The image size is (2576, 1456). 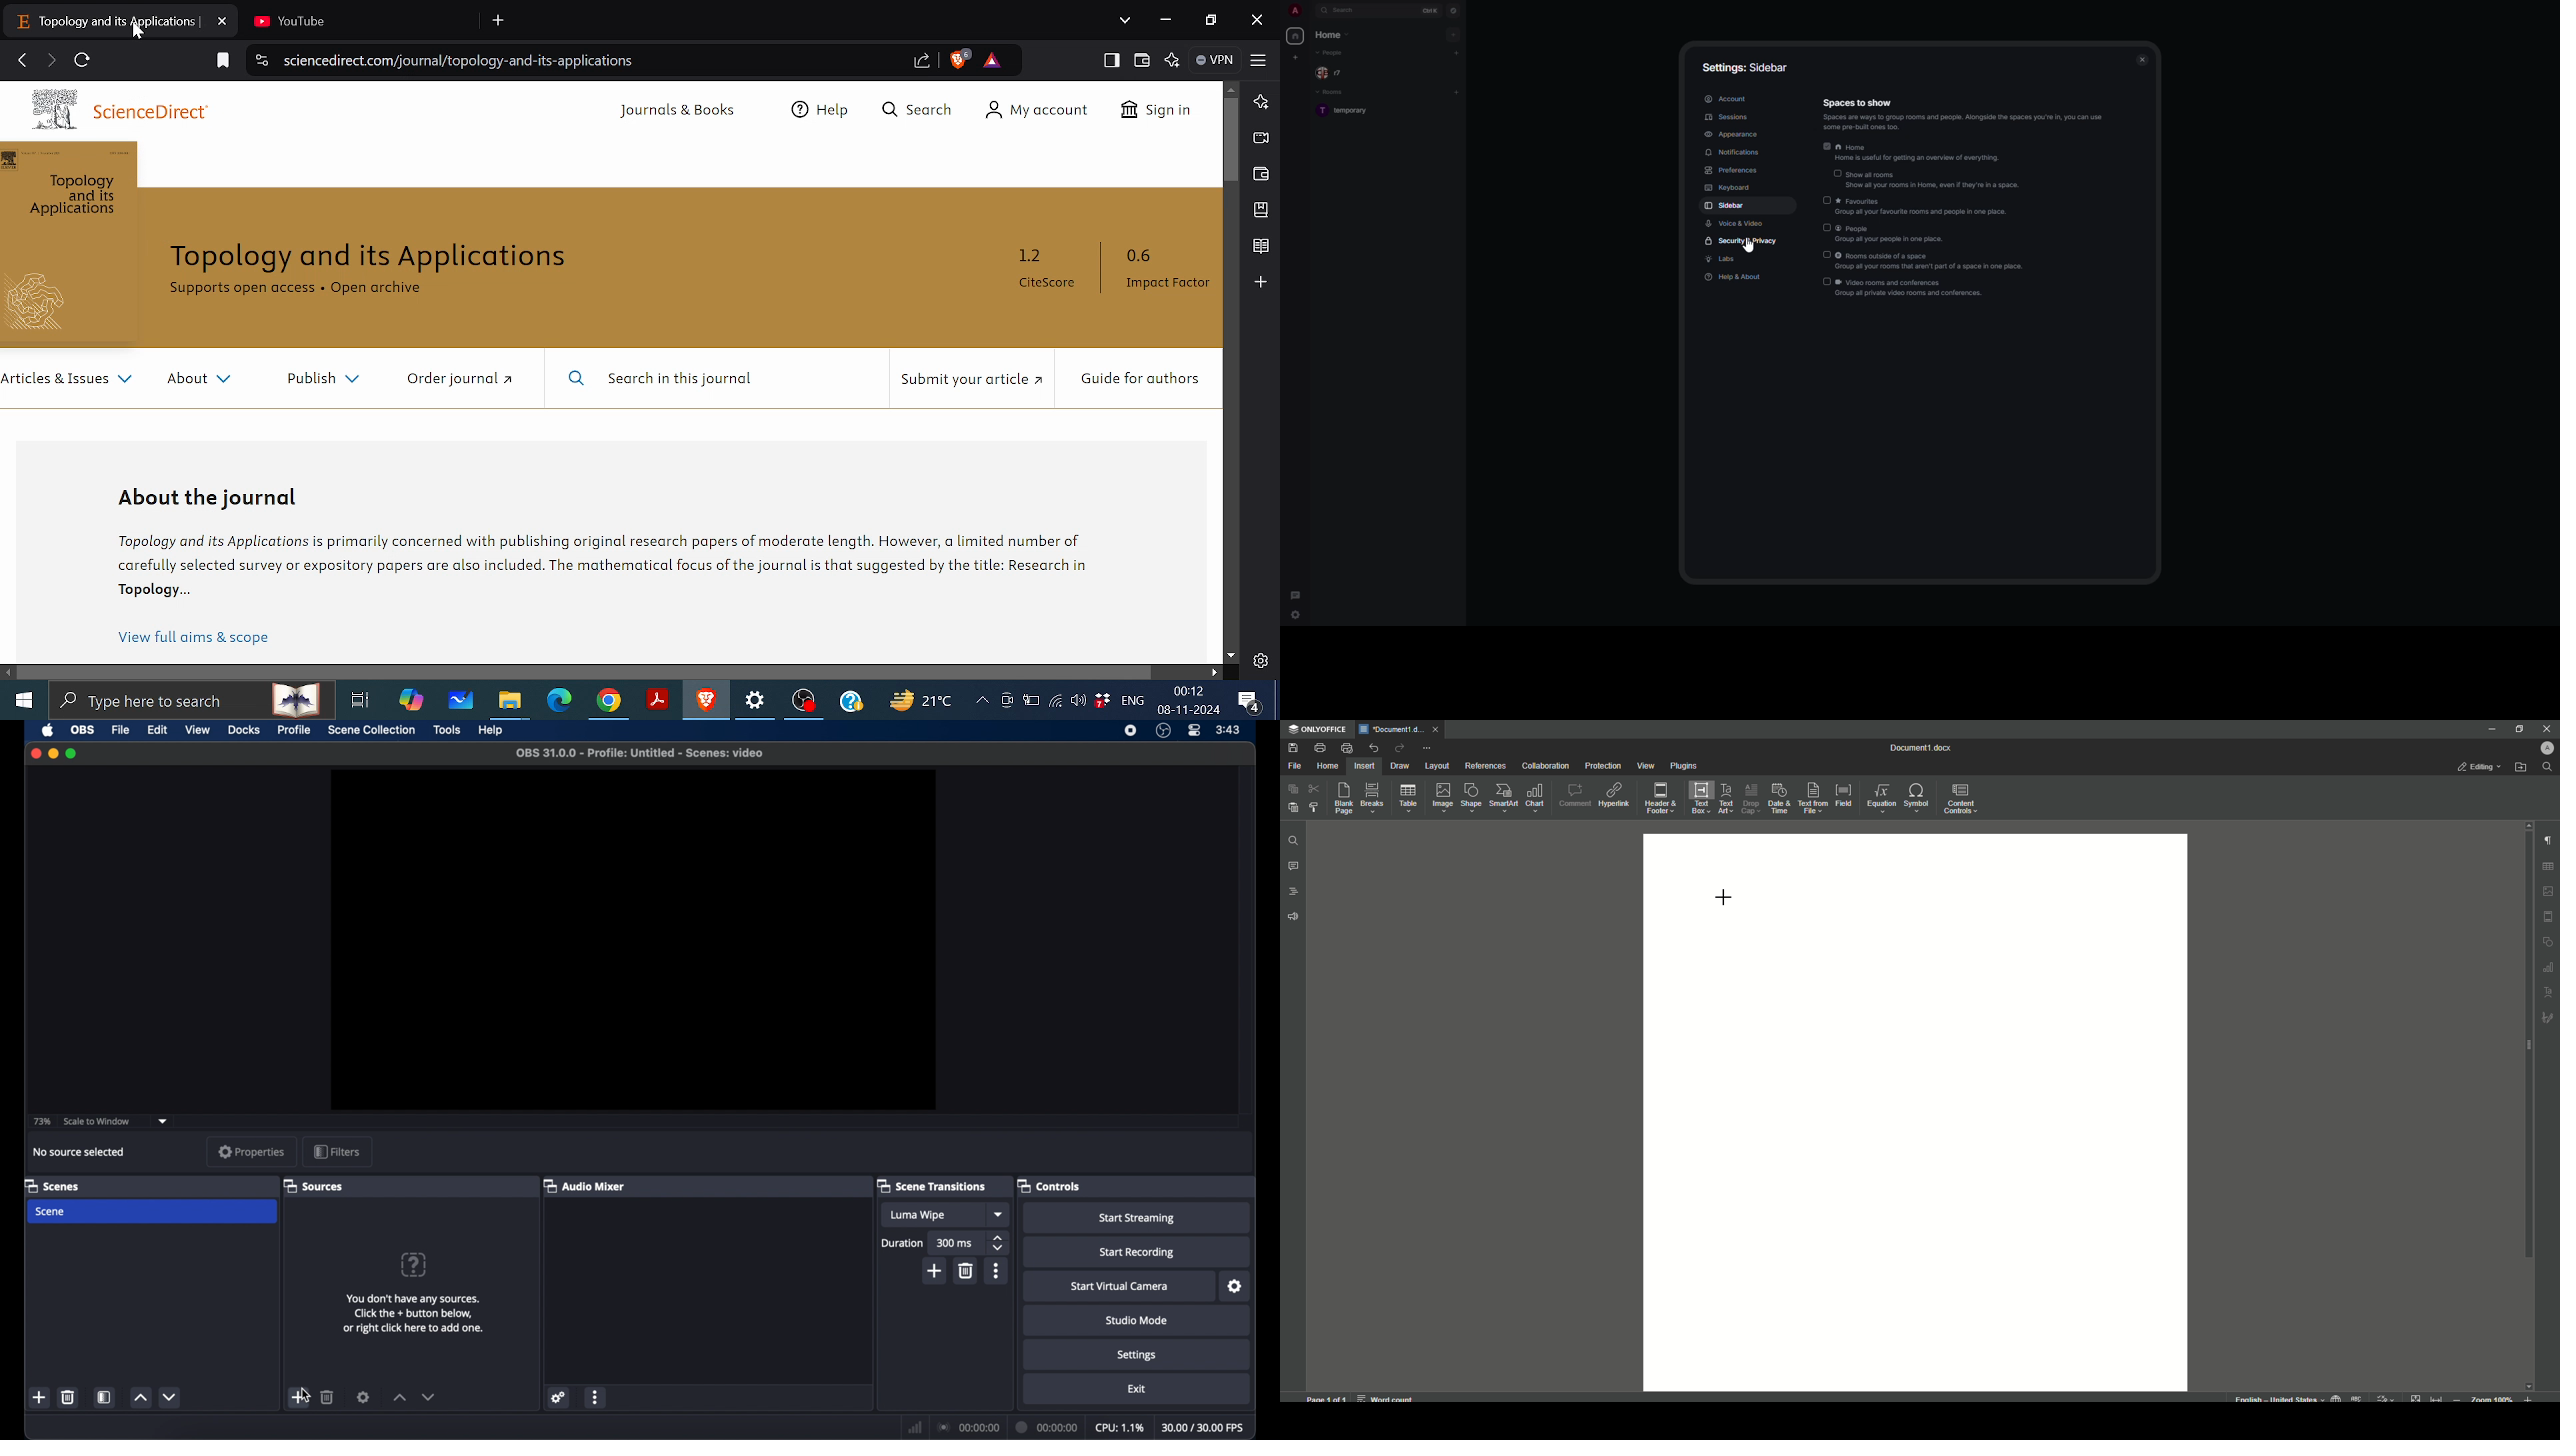 I want to click on rooms outside of a space, so click(x=1922, y=261).